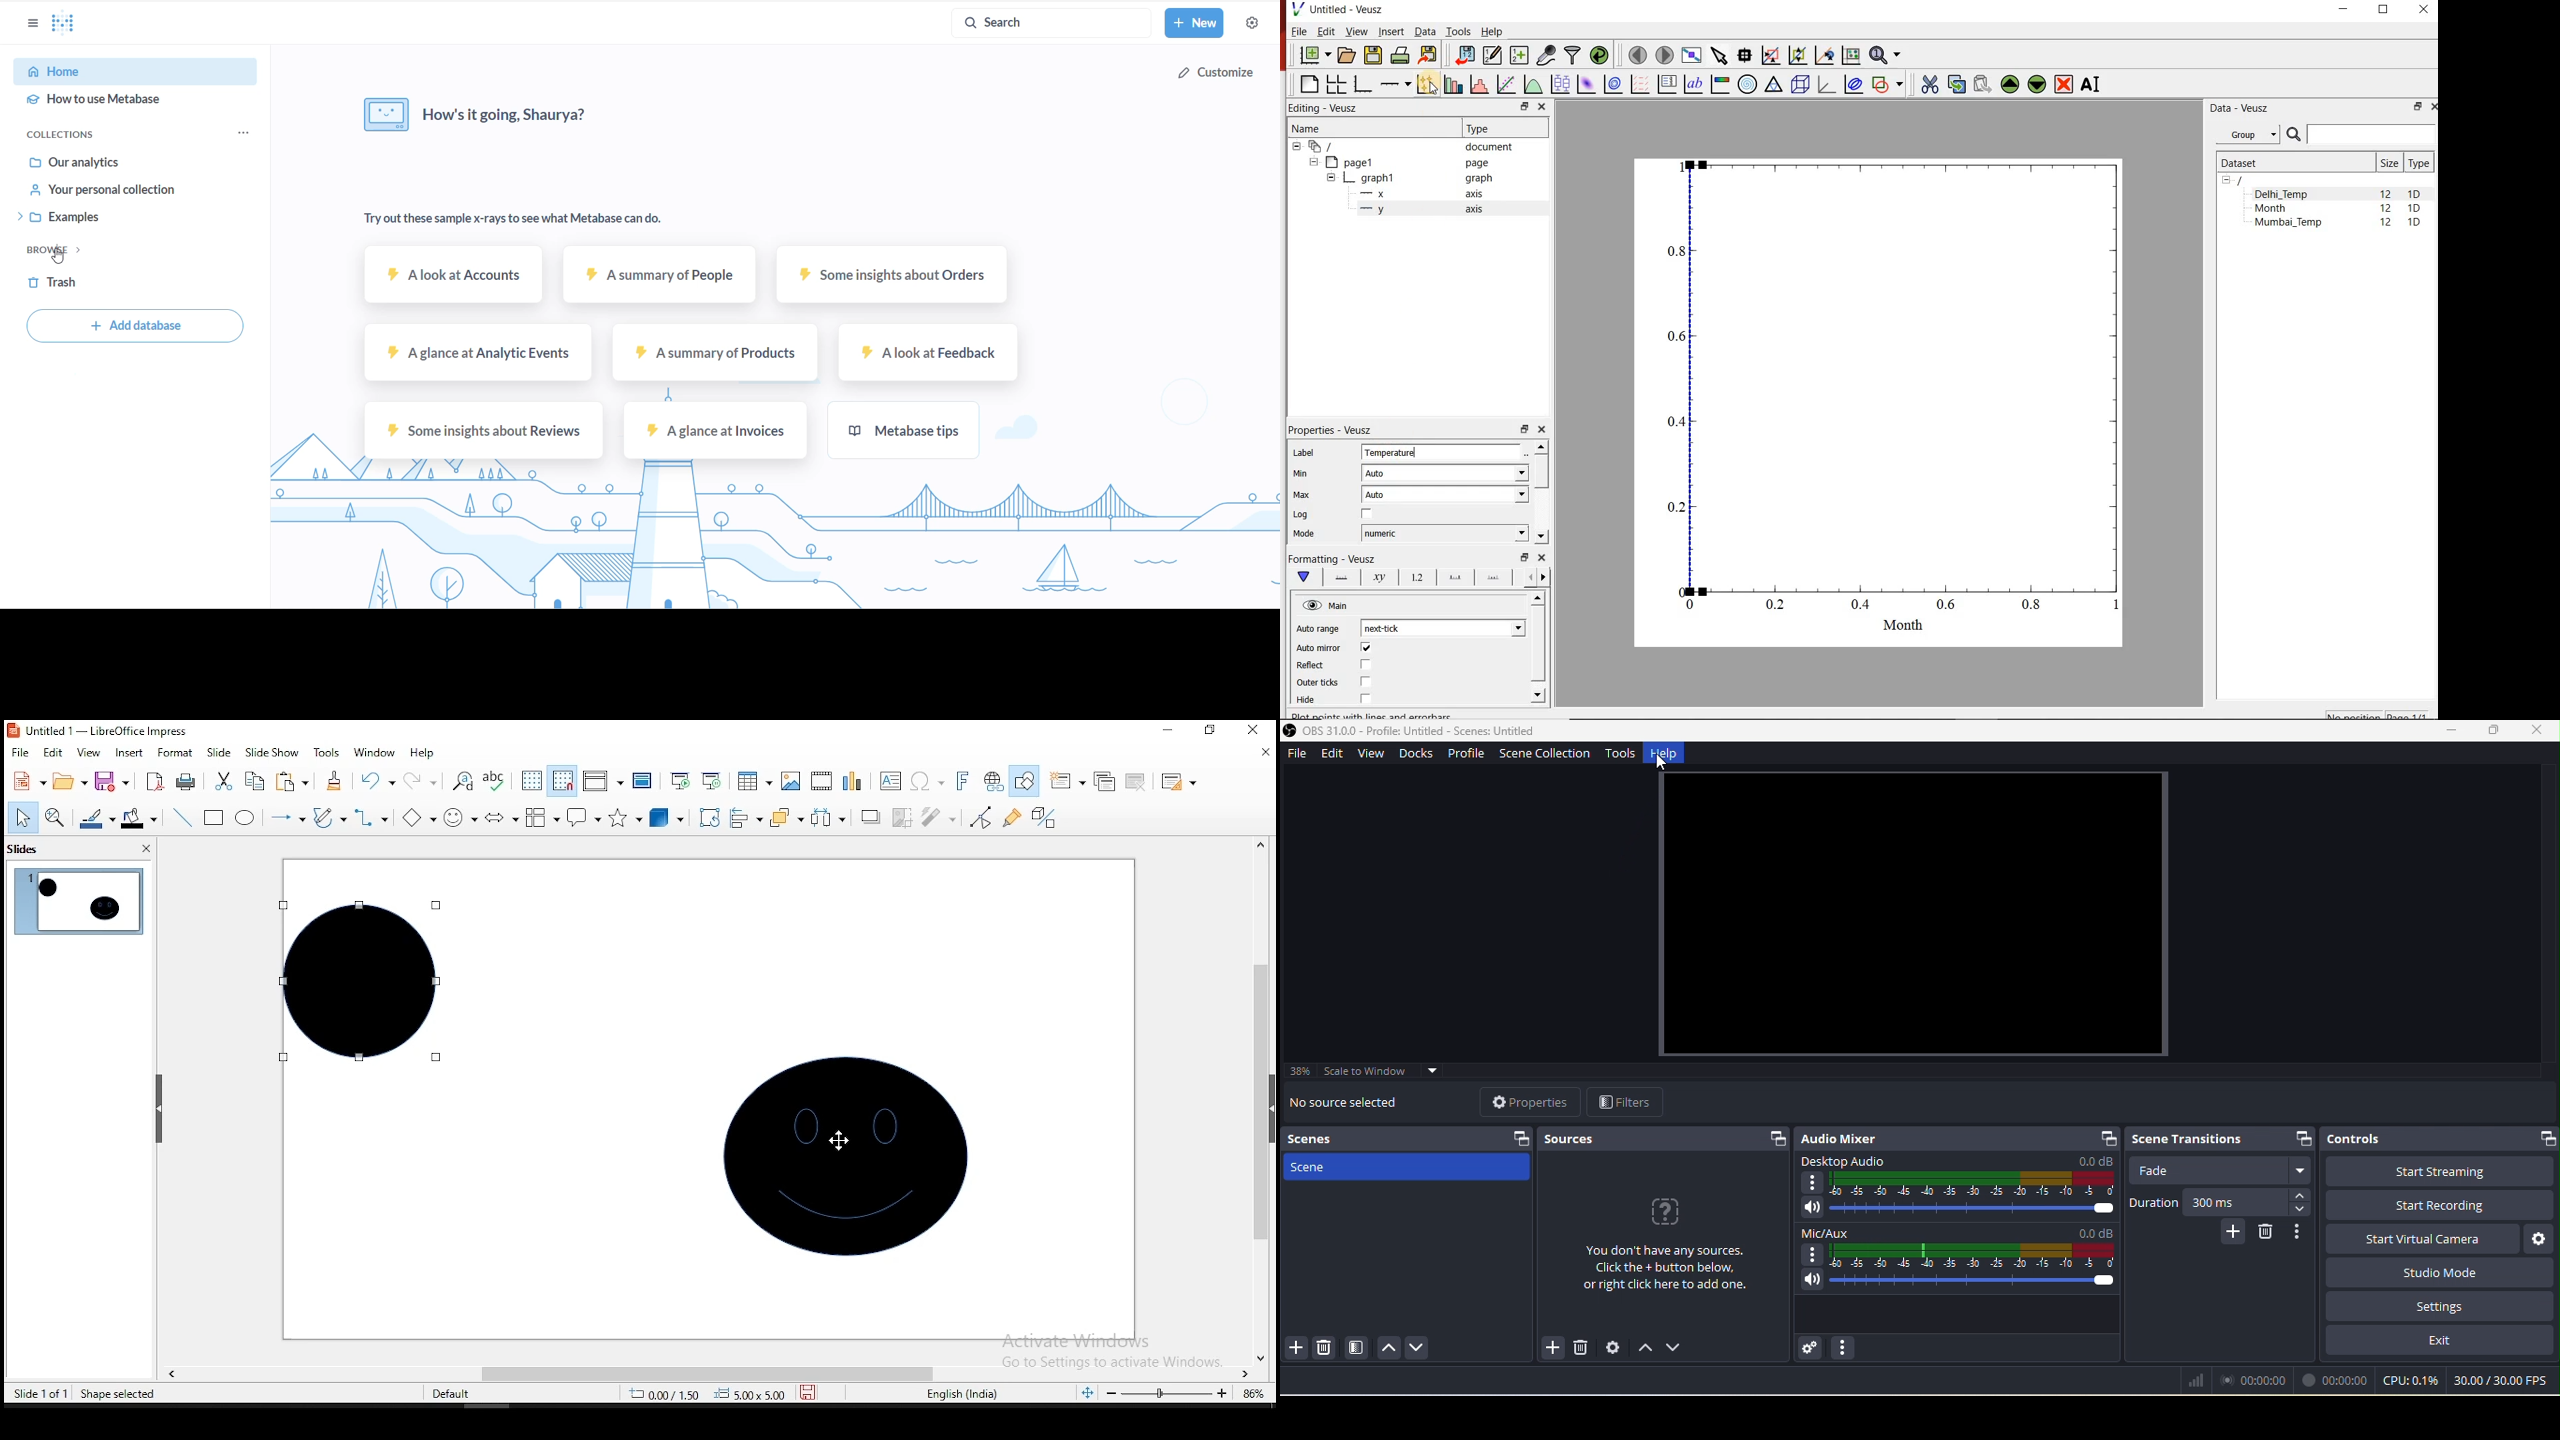  What do you see at coordinates (324, 752) in the screenshot?
I see `tools` at bounding box center [324, 752].